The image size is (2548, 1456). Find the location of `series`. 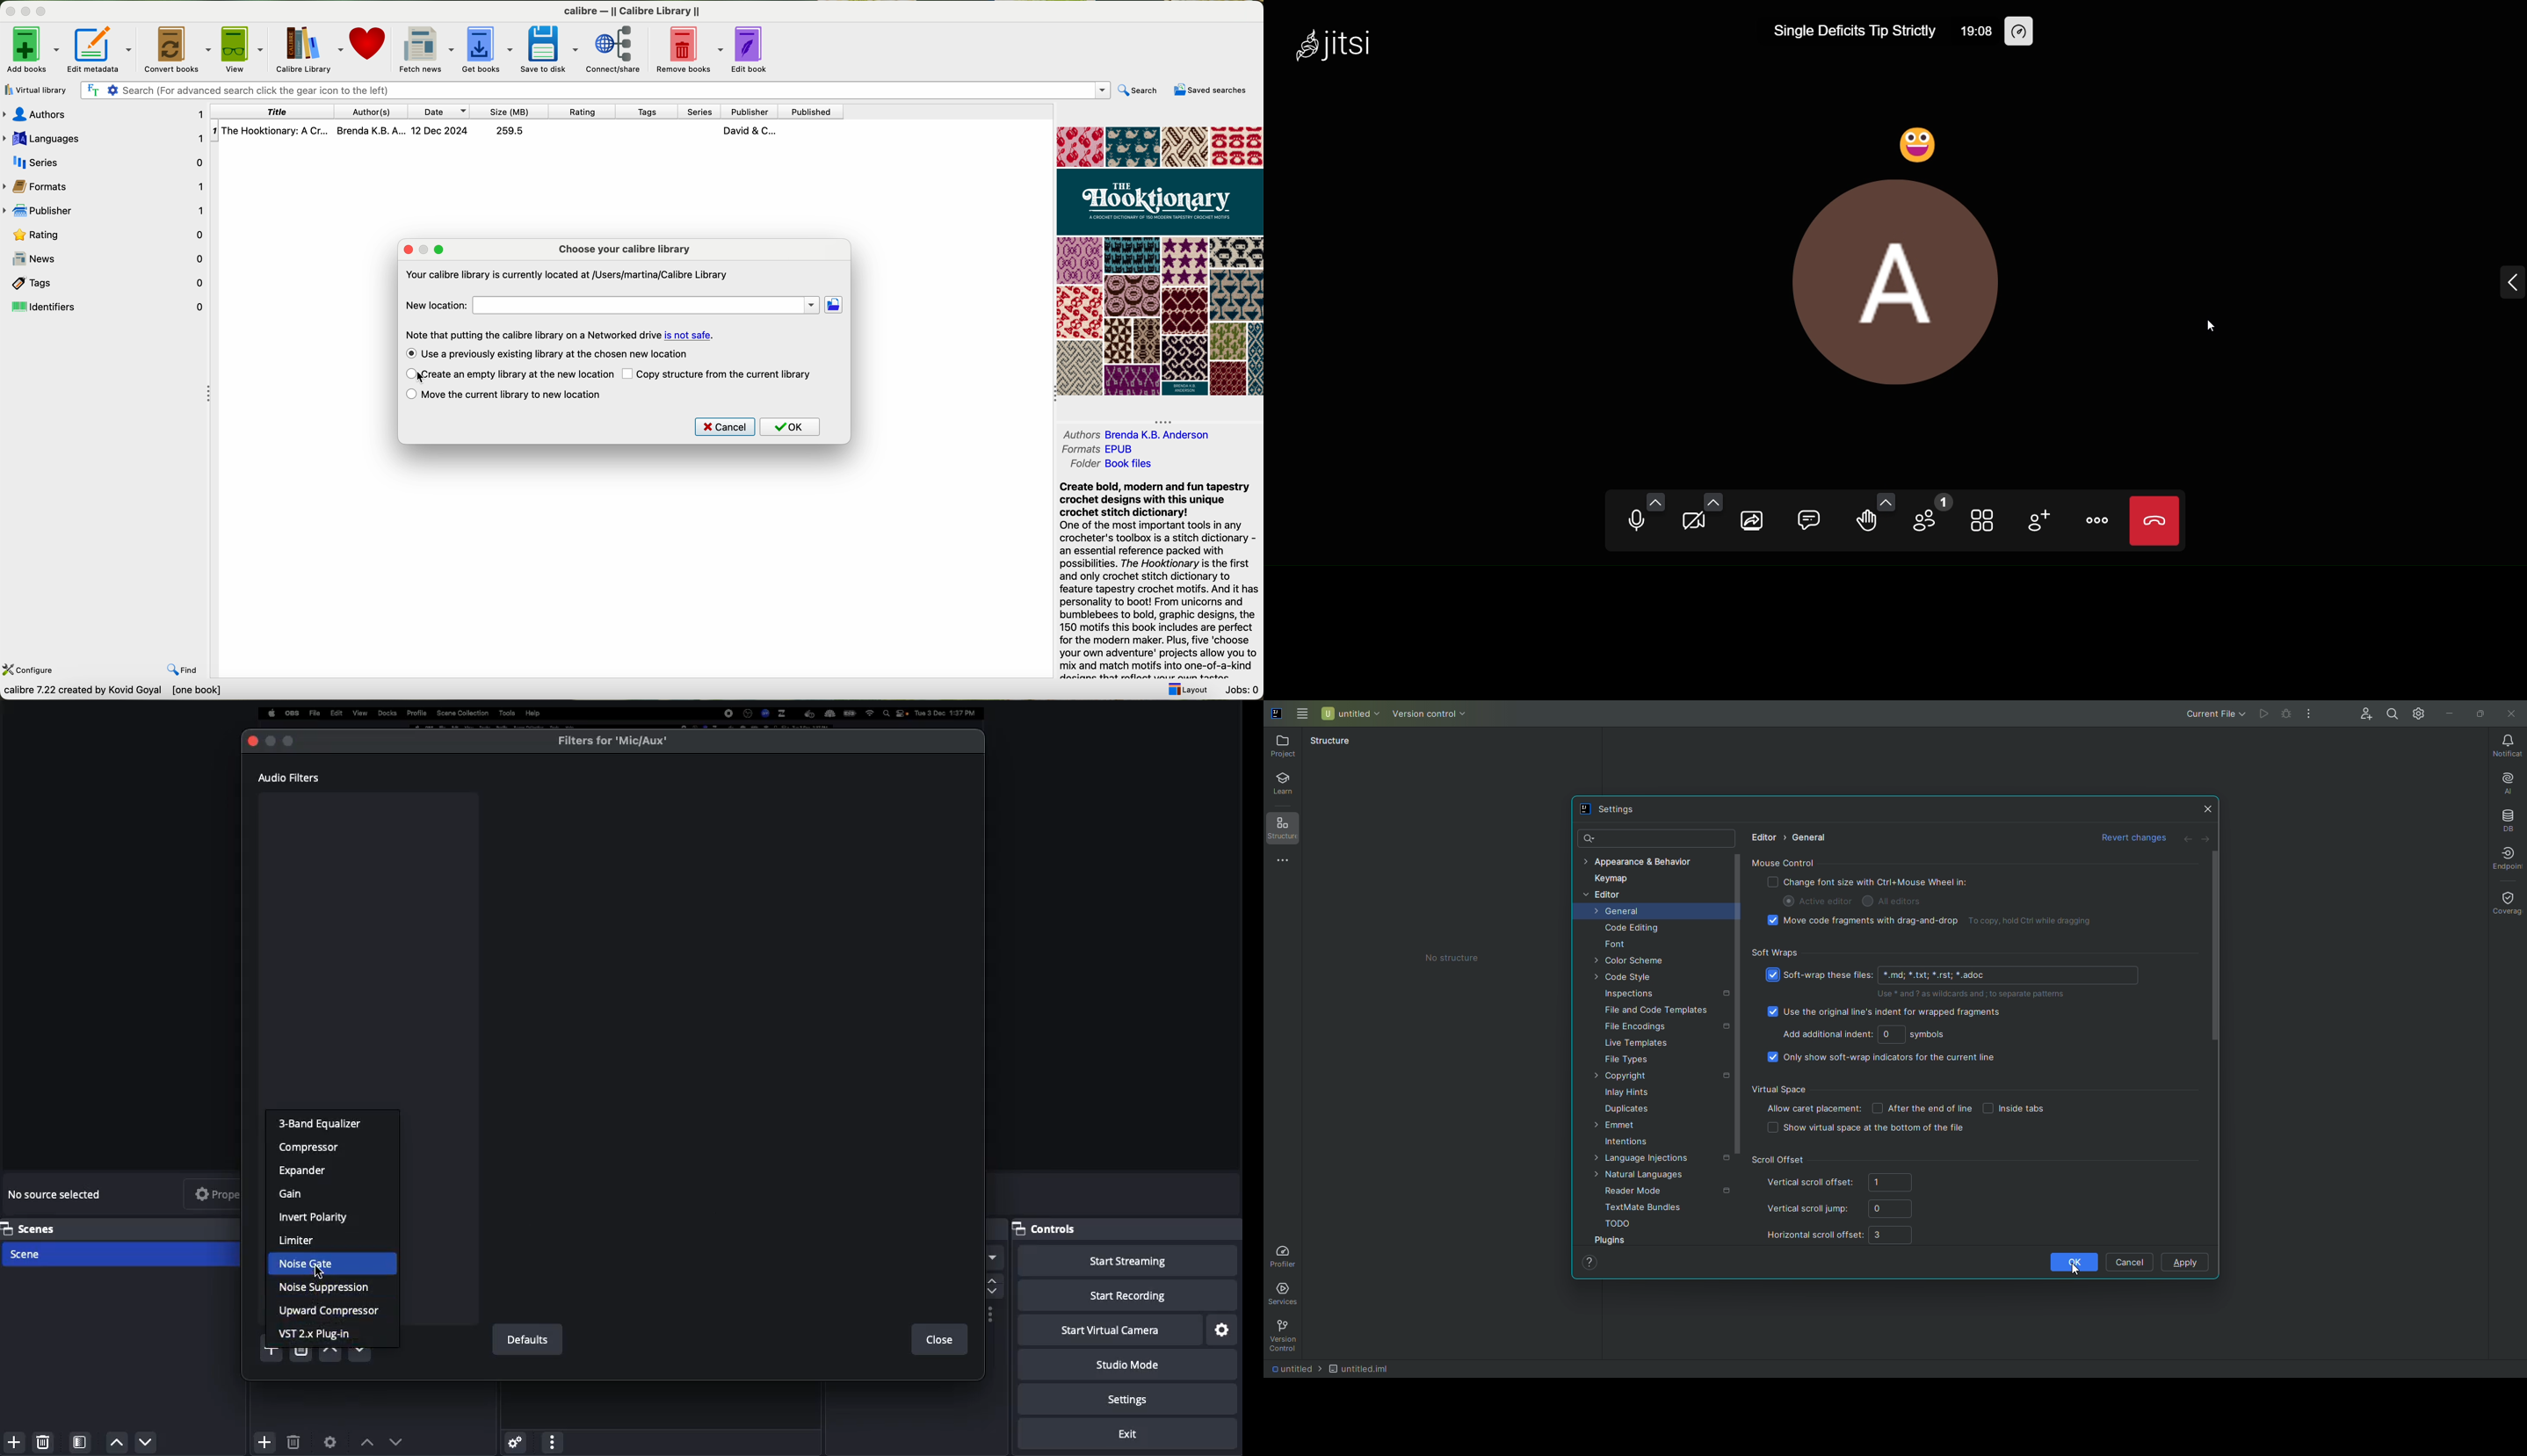

series is located at coordinates (703, 110).